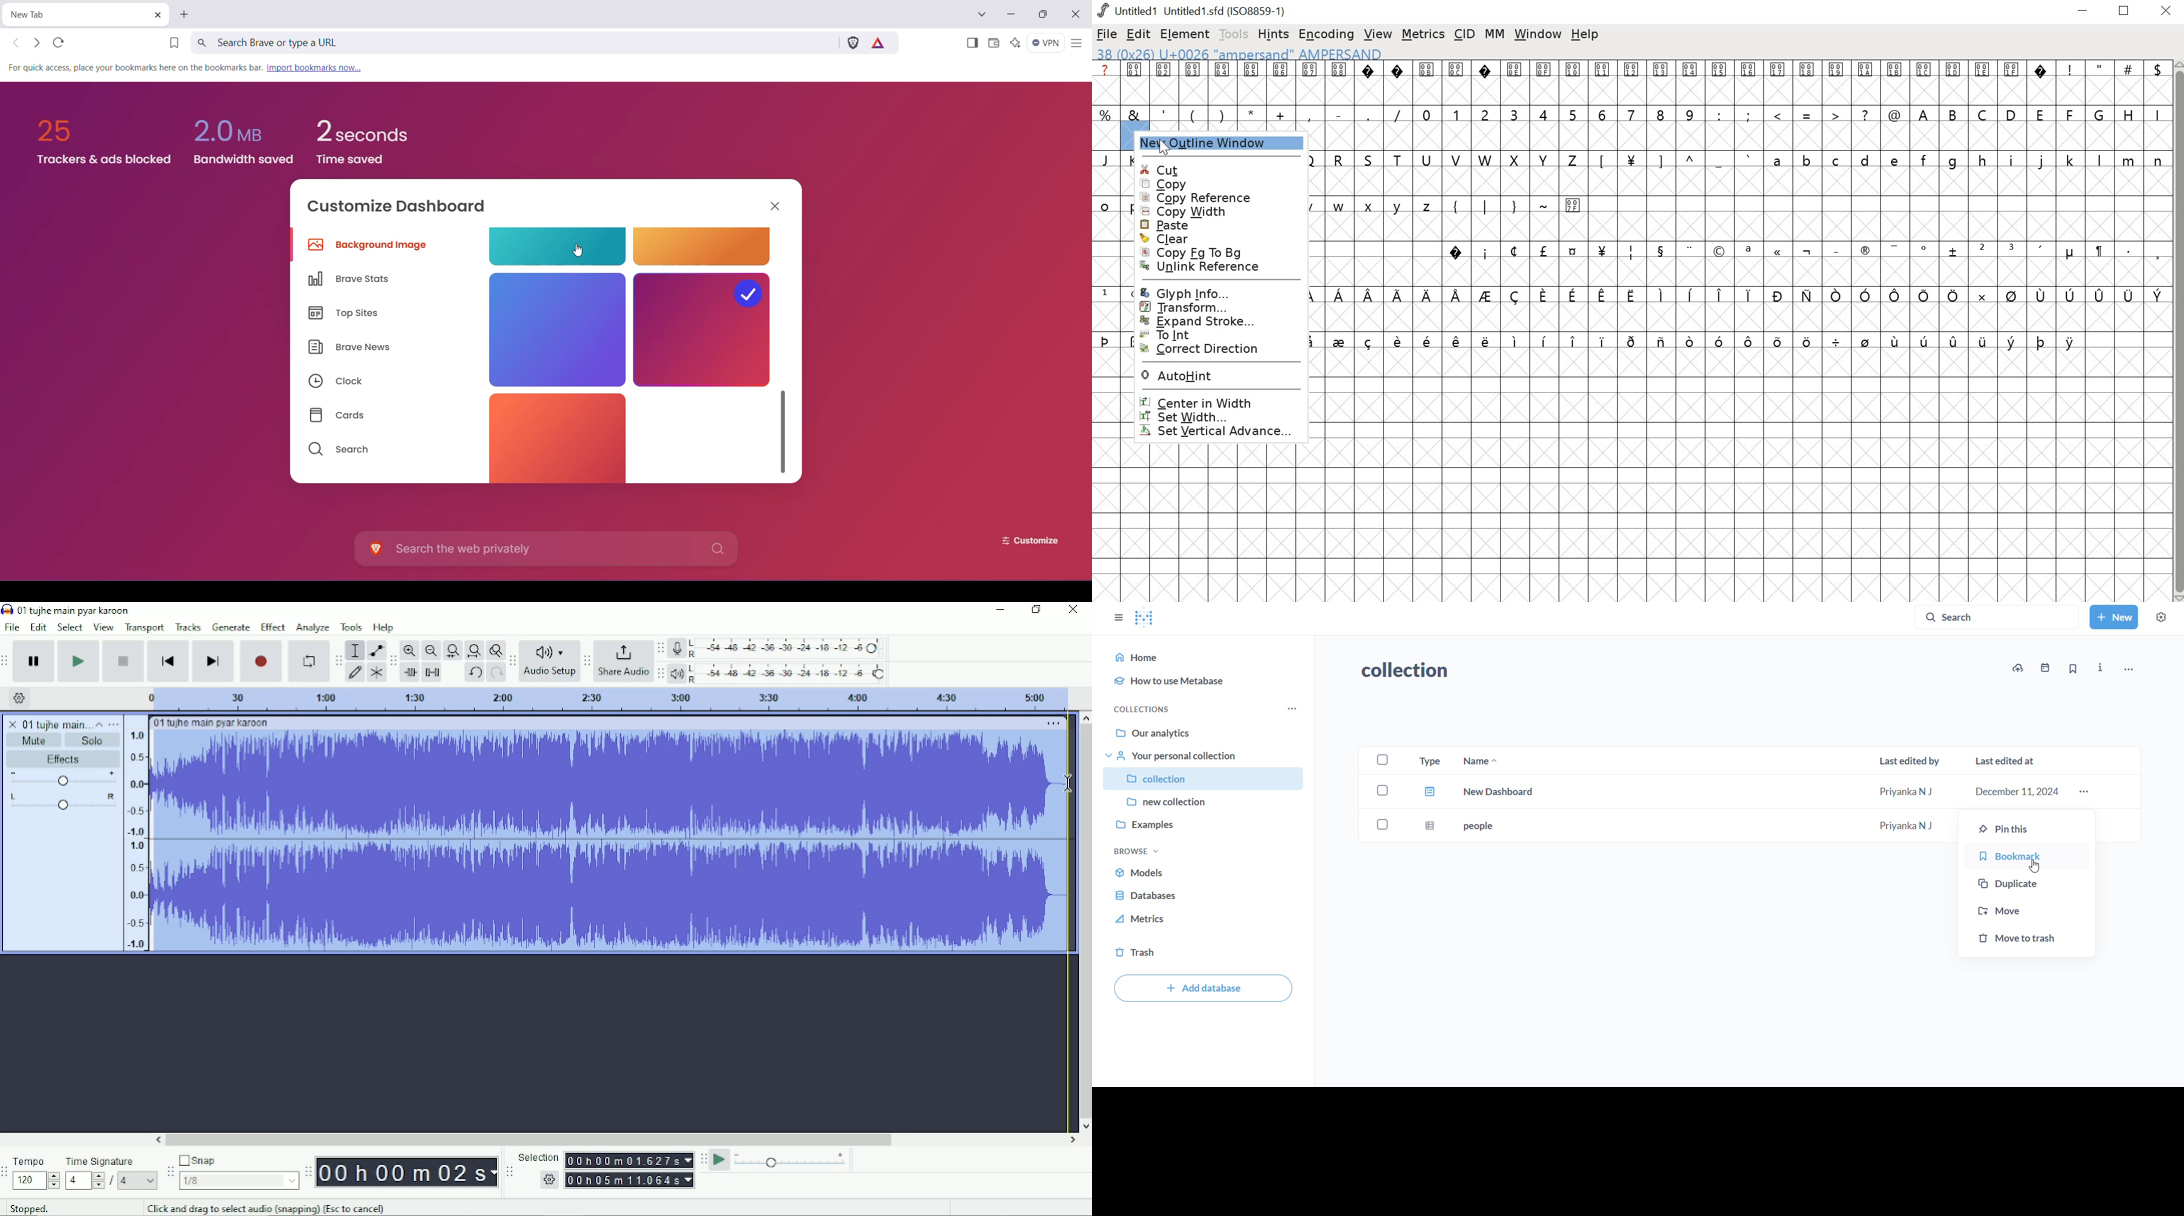 This screenshot has height=1232, width=2184. What do you see at coordinates (55, 723) in the screenshot?
I see `01 tujhe main` at bounding box center [55, 723].